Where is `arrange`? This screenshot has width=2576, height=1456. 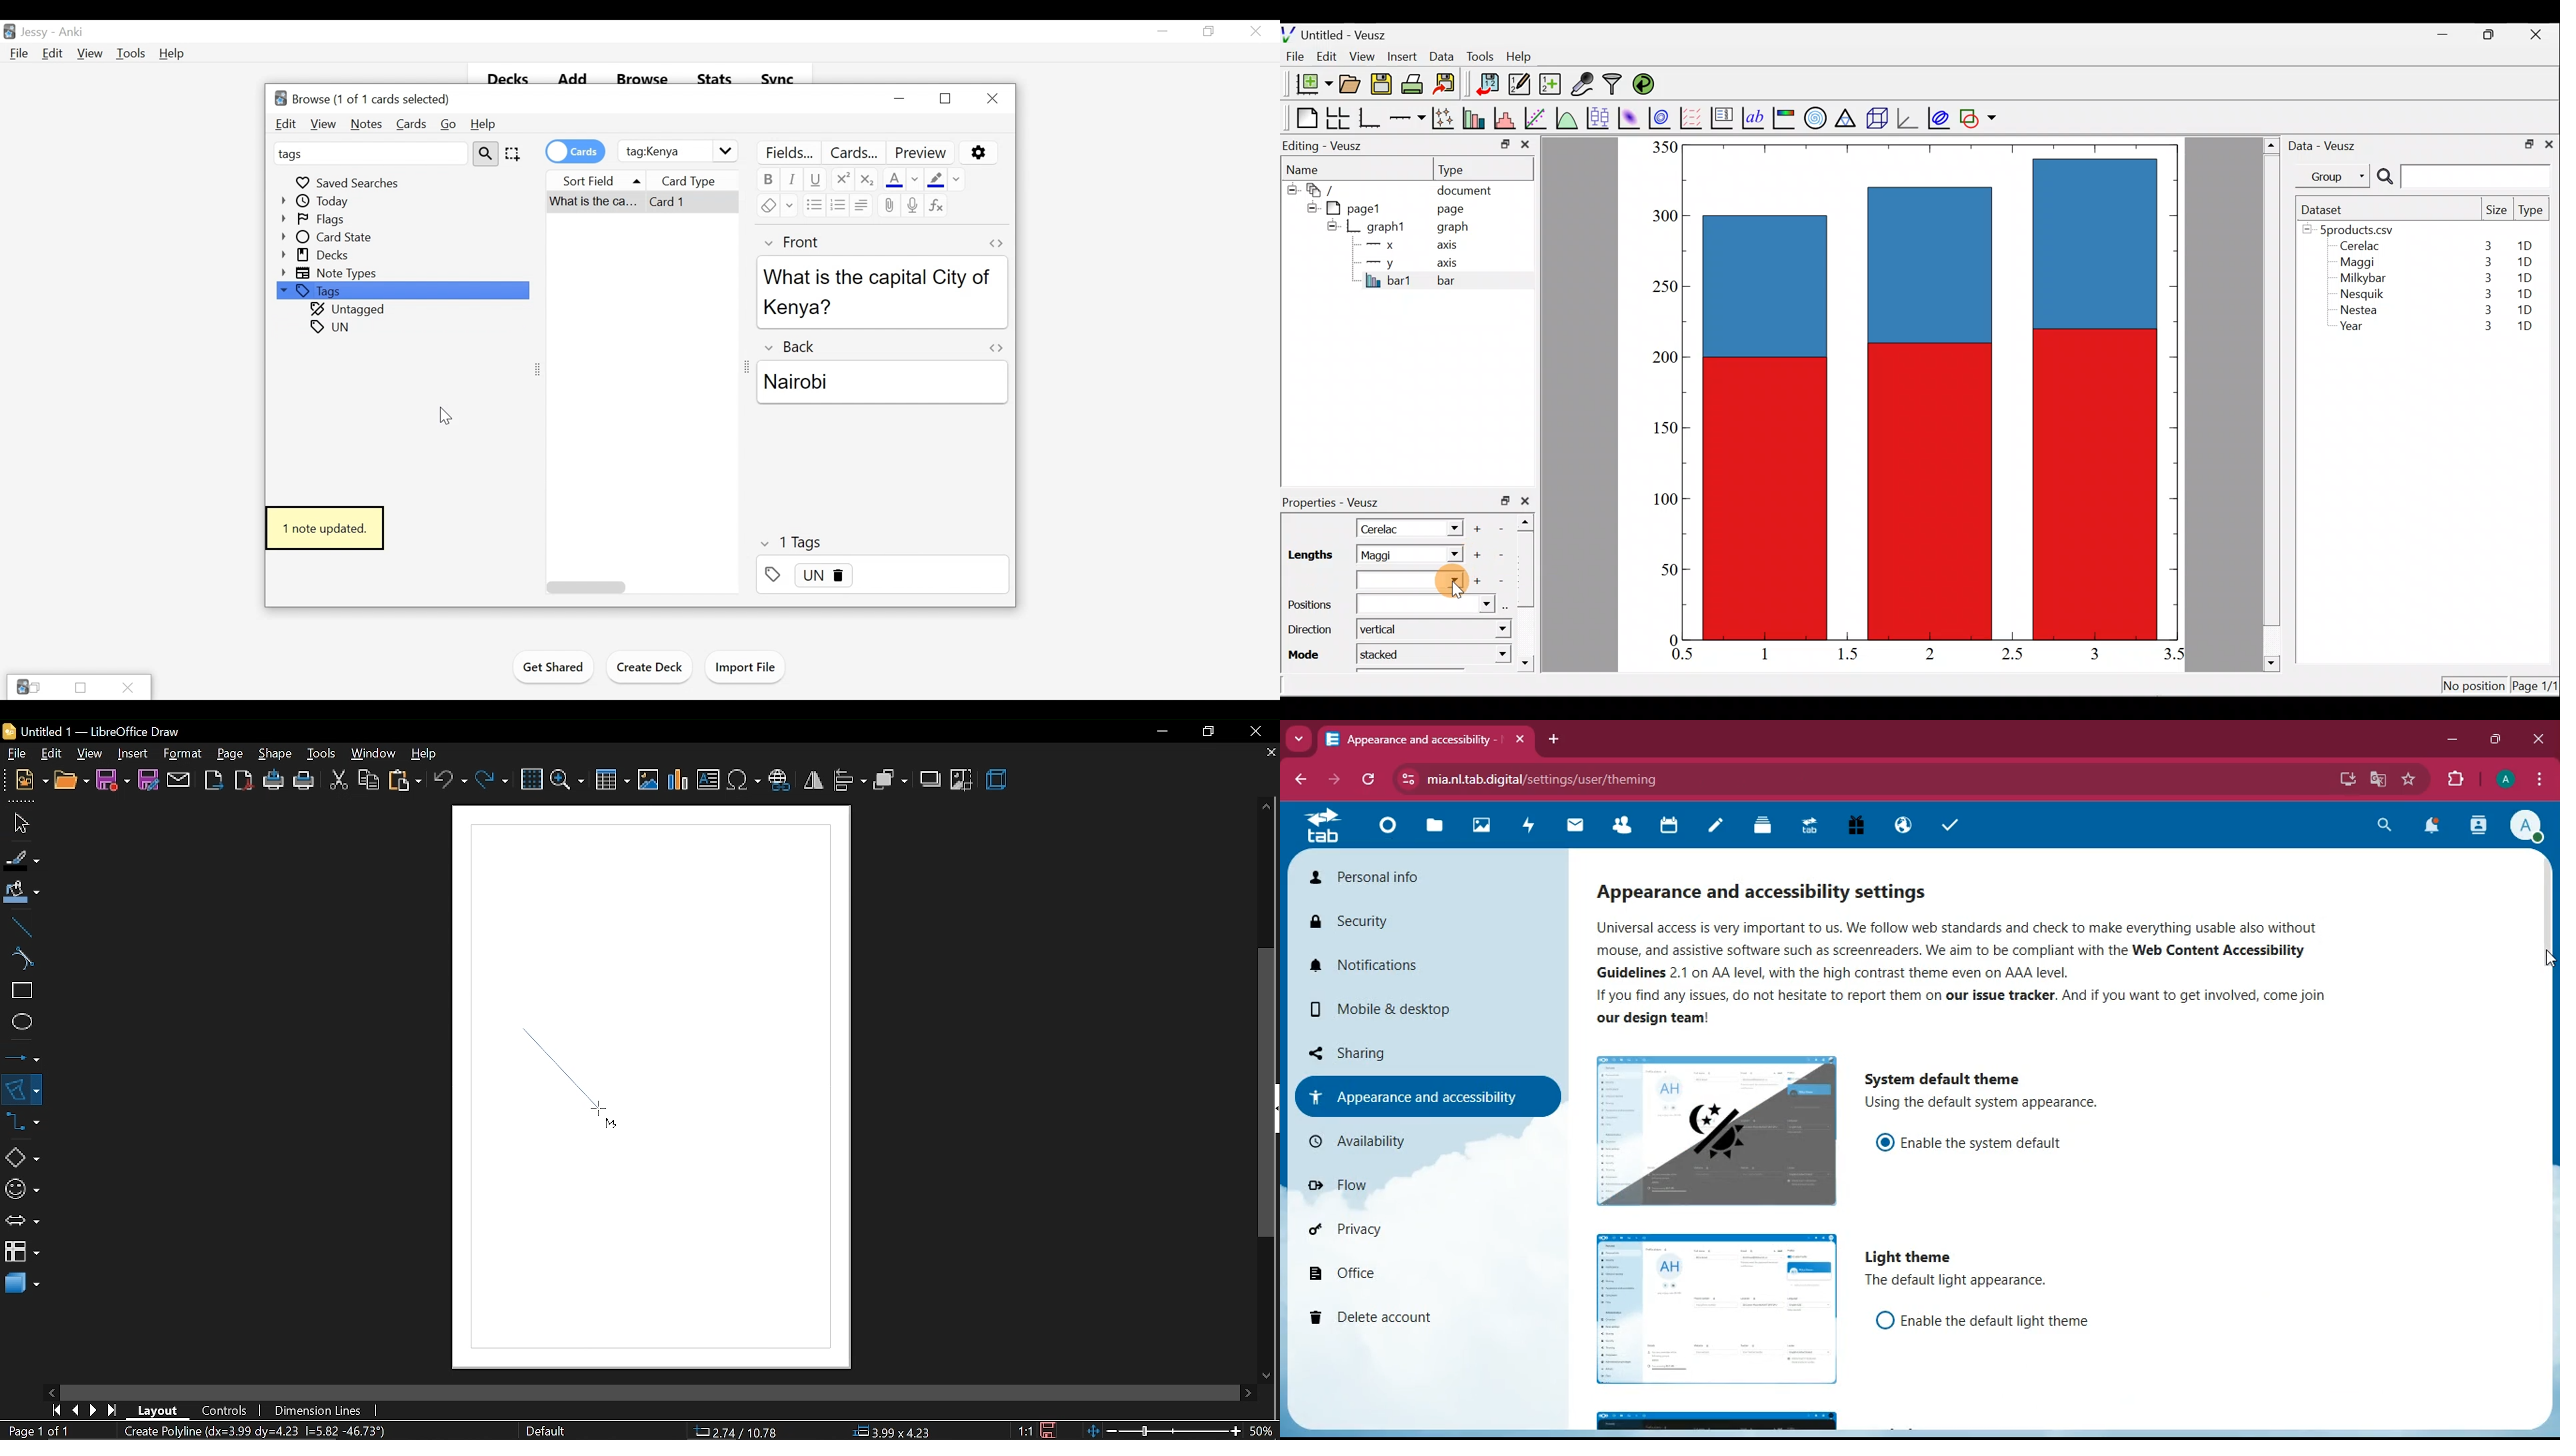
arrange is located at coordinates (890, 779).